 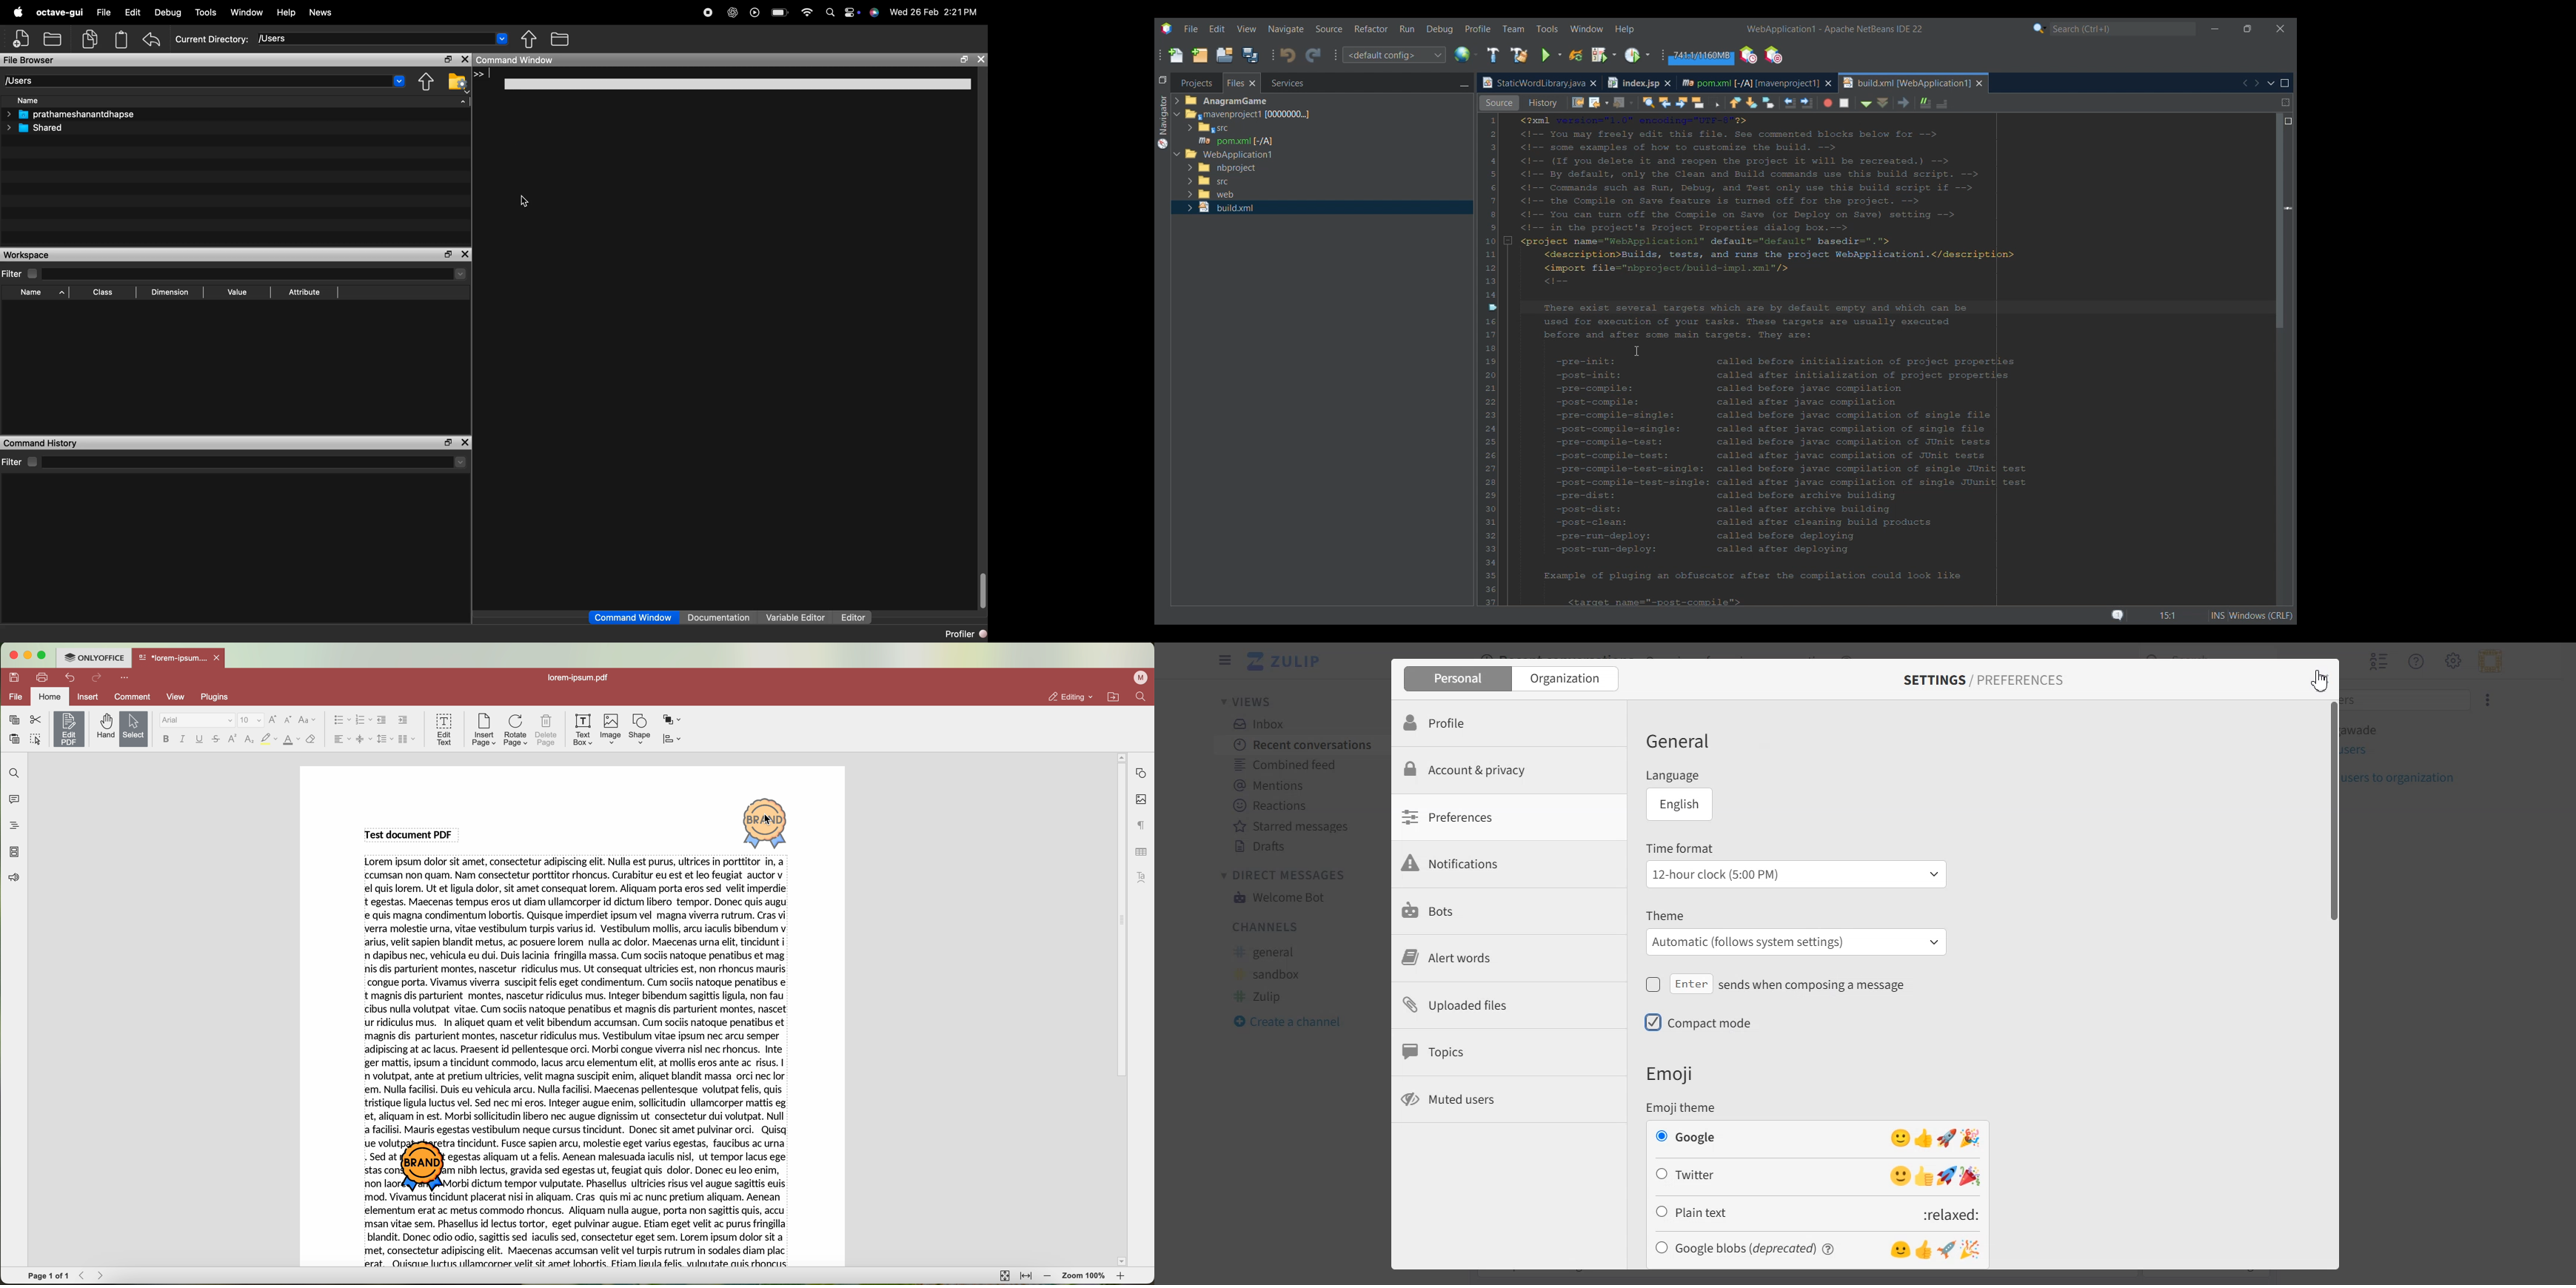 I want to click on Tools menu, so click(x=1547, y=29).